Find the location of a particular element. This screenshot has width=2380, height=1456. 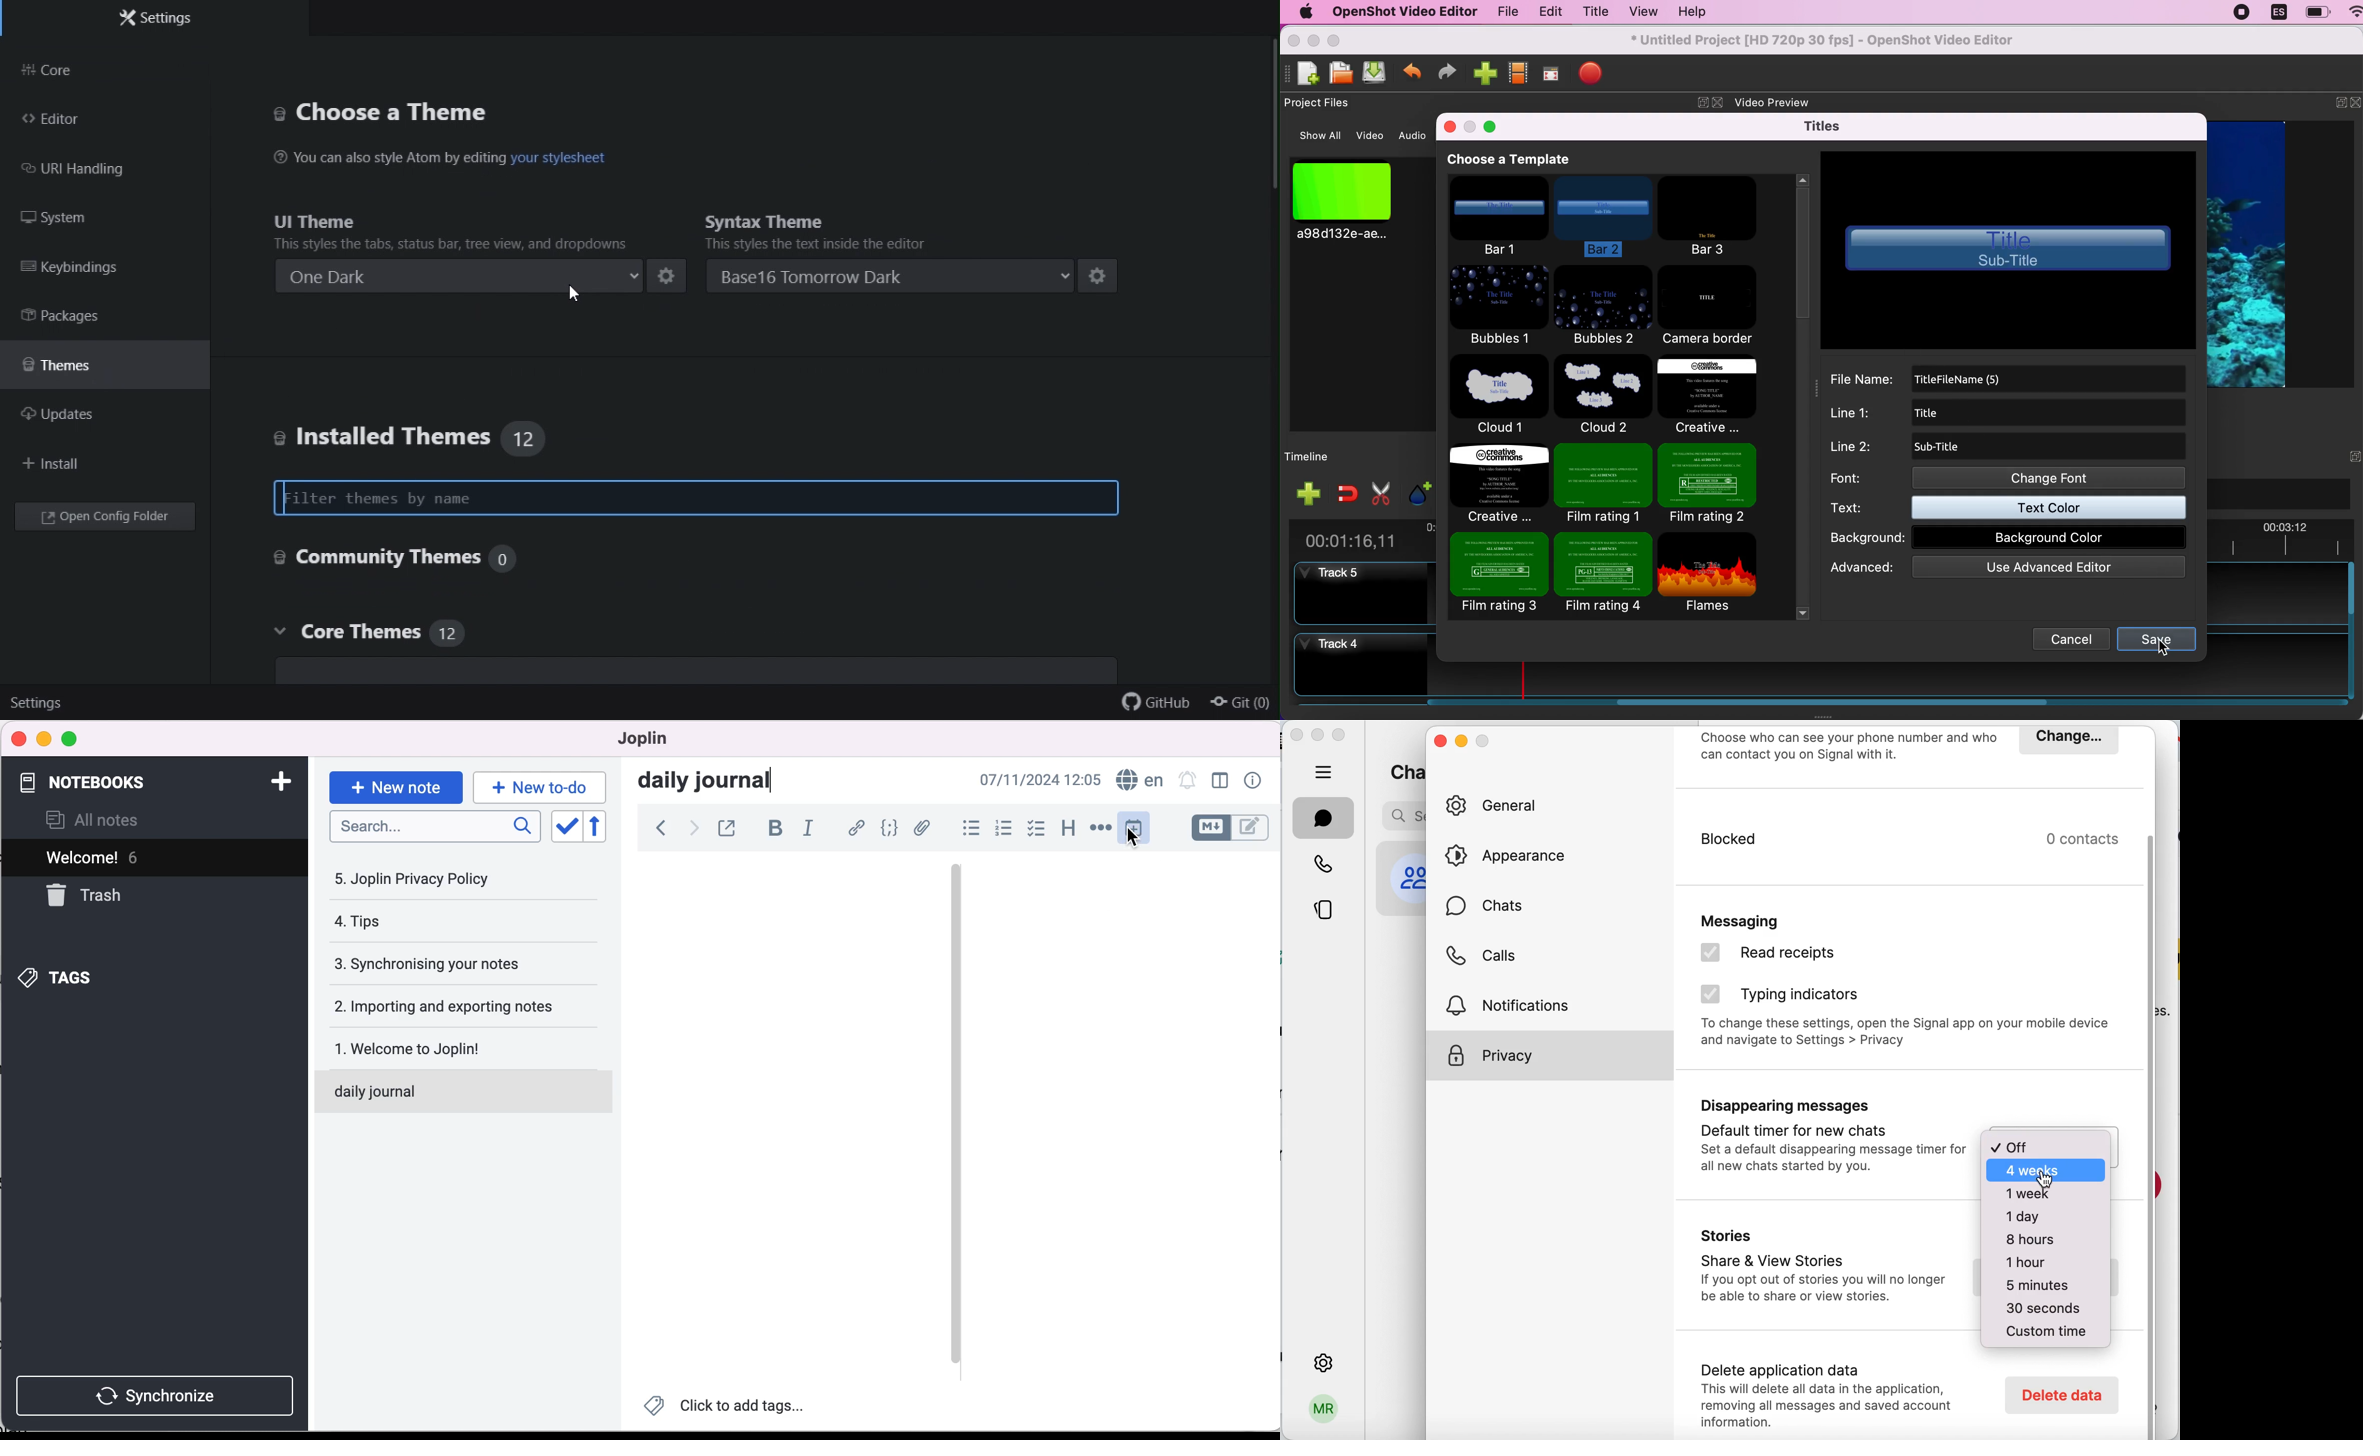

heading is located at coordinates (1067, 828).